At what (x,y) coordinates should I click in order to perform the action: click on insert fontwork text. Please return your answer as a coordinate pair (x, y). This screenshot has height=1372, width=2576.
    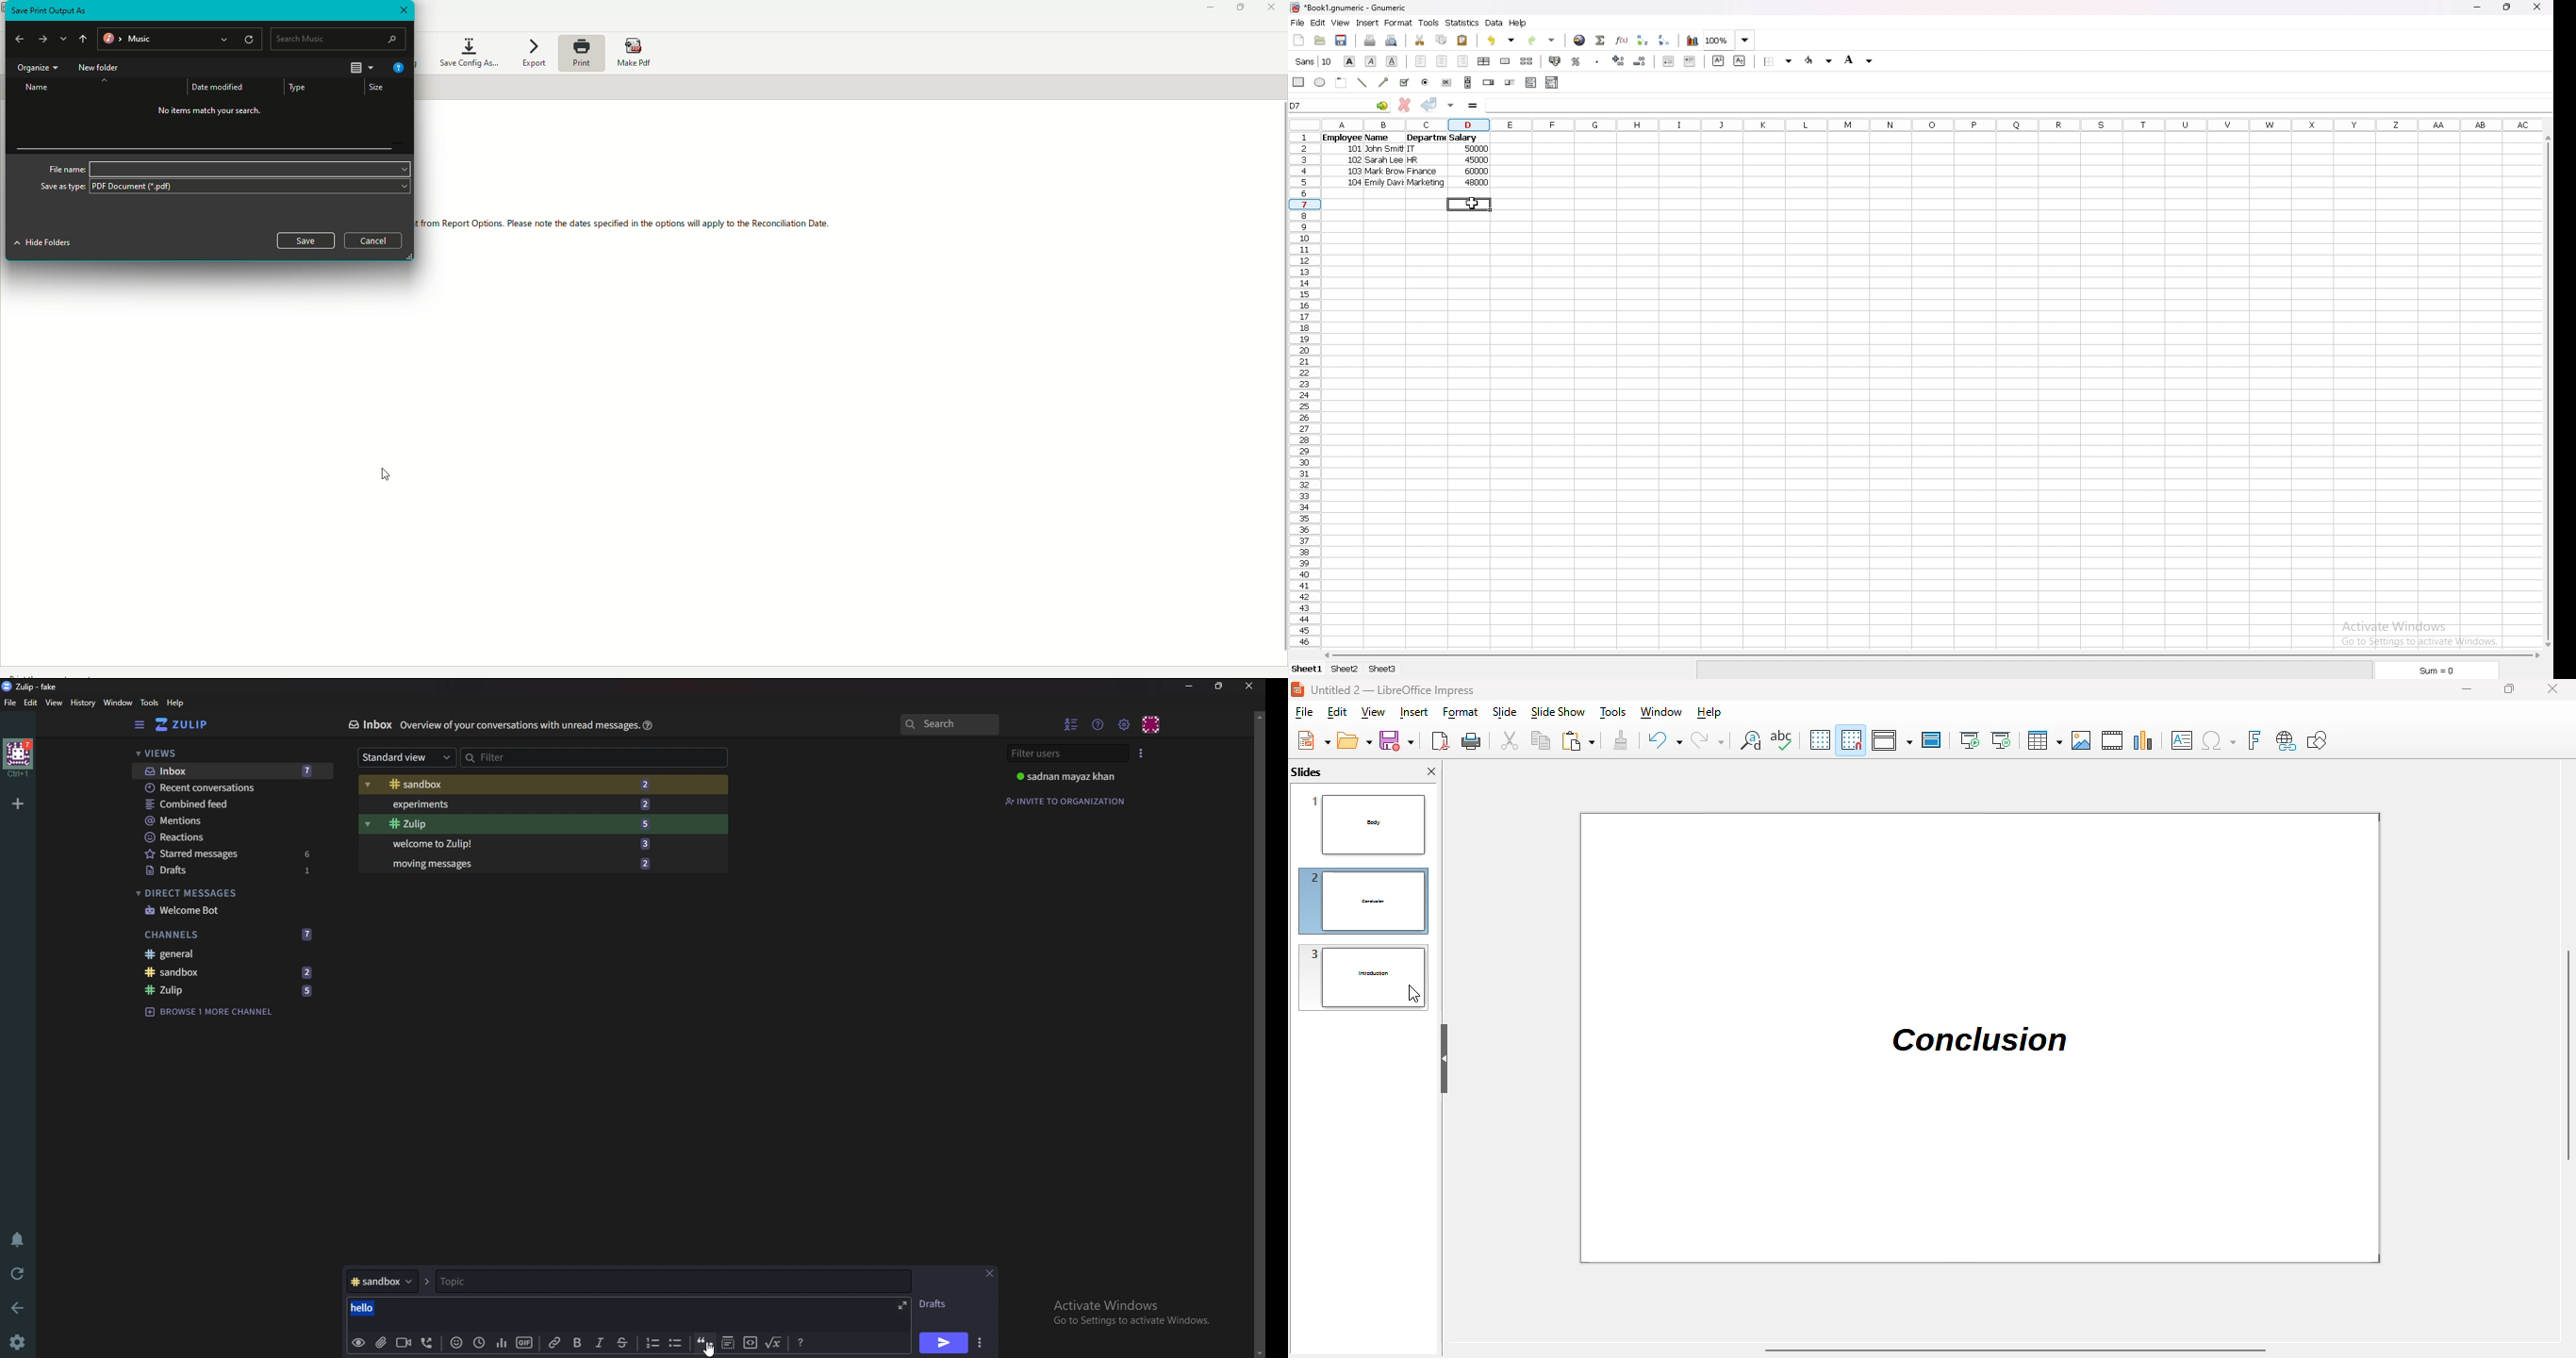
    Looking at the image, I should click on (2254, 740).